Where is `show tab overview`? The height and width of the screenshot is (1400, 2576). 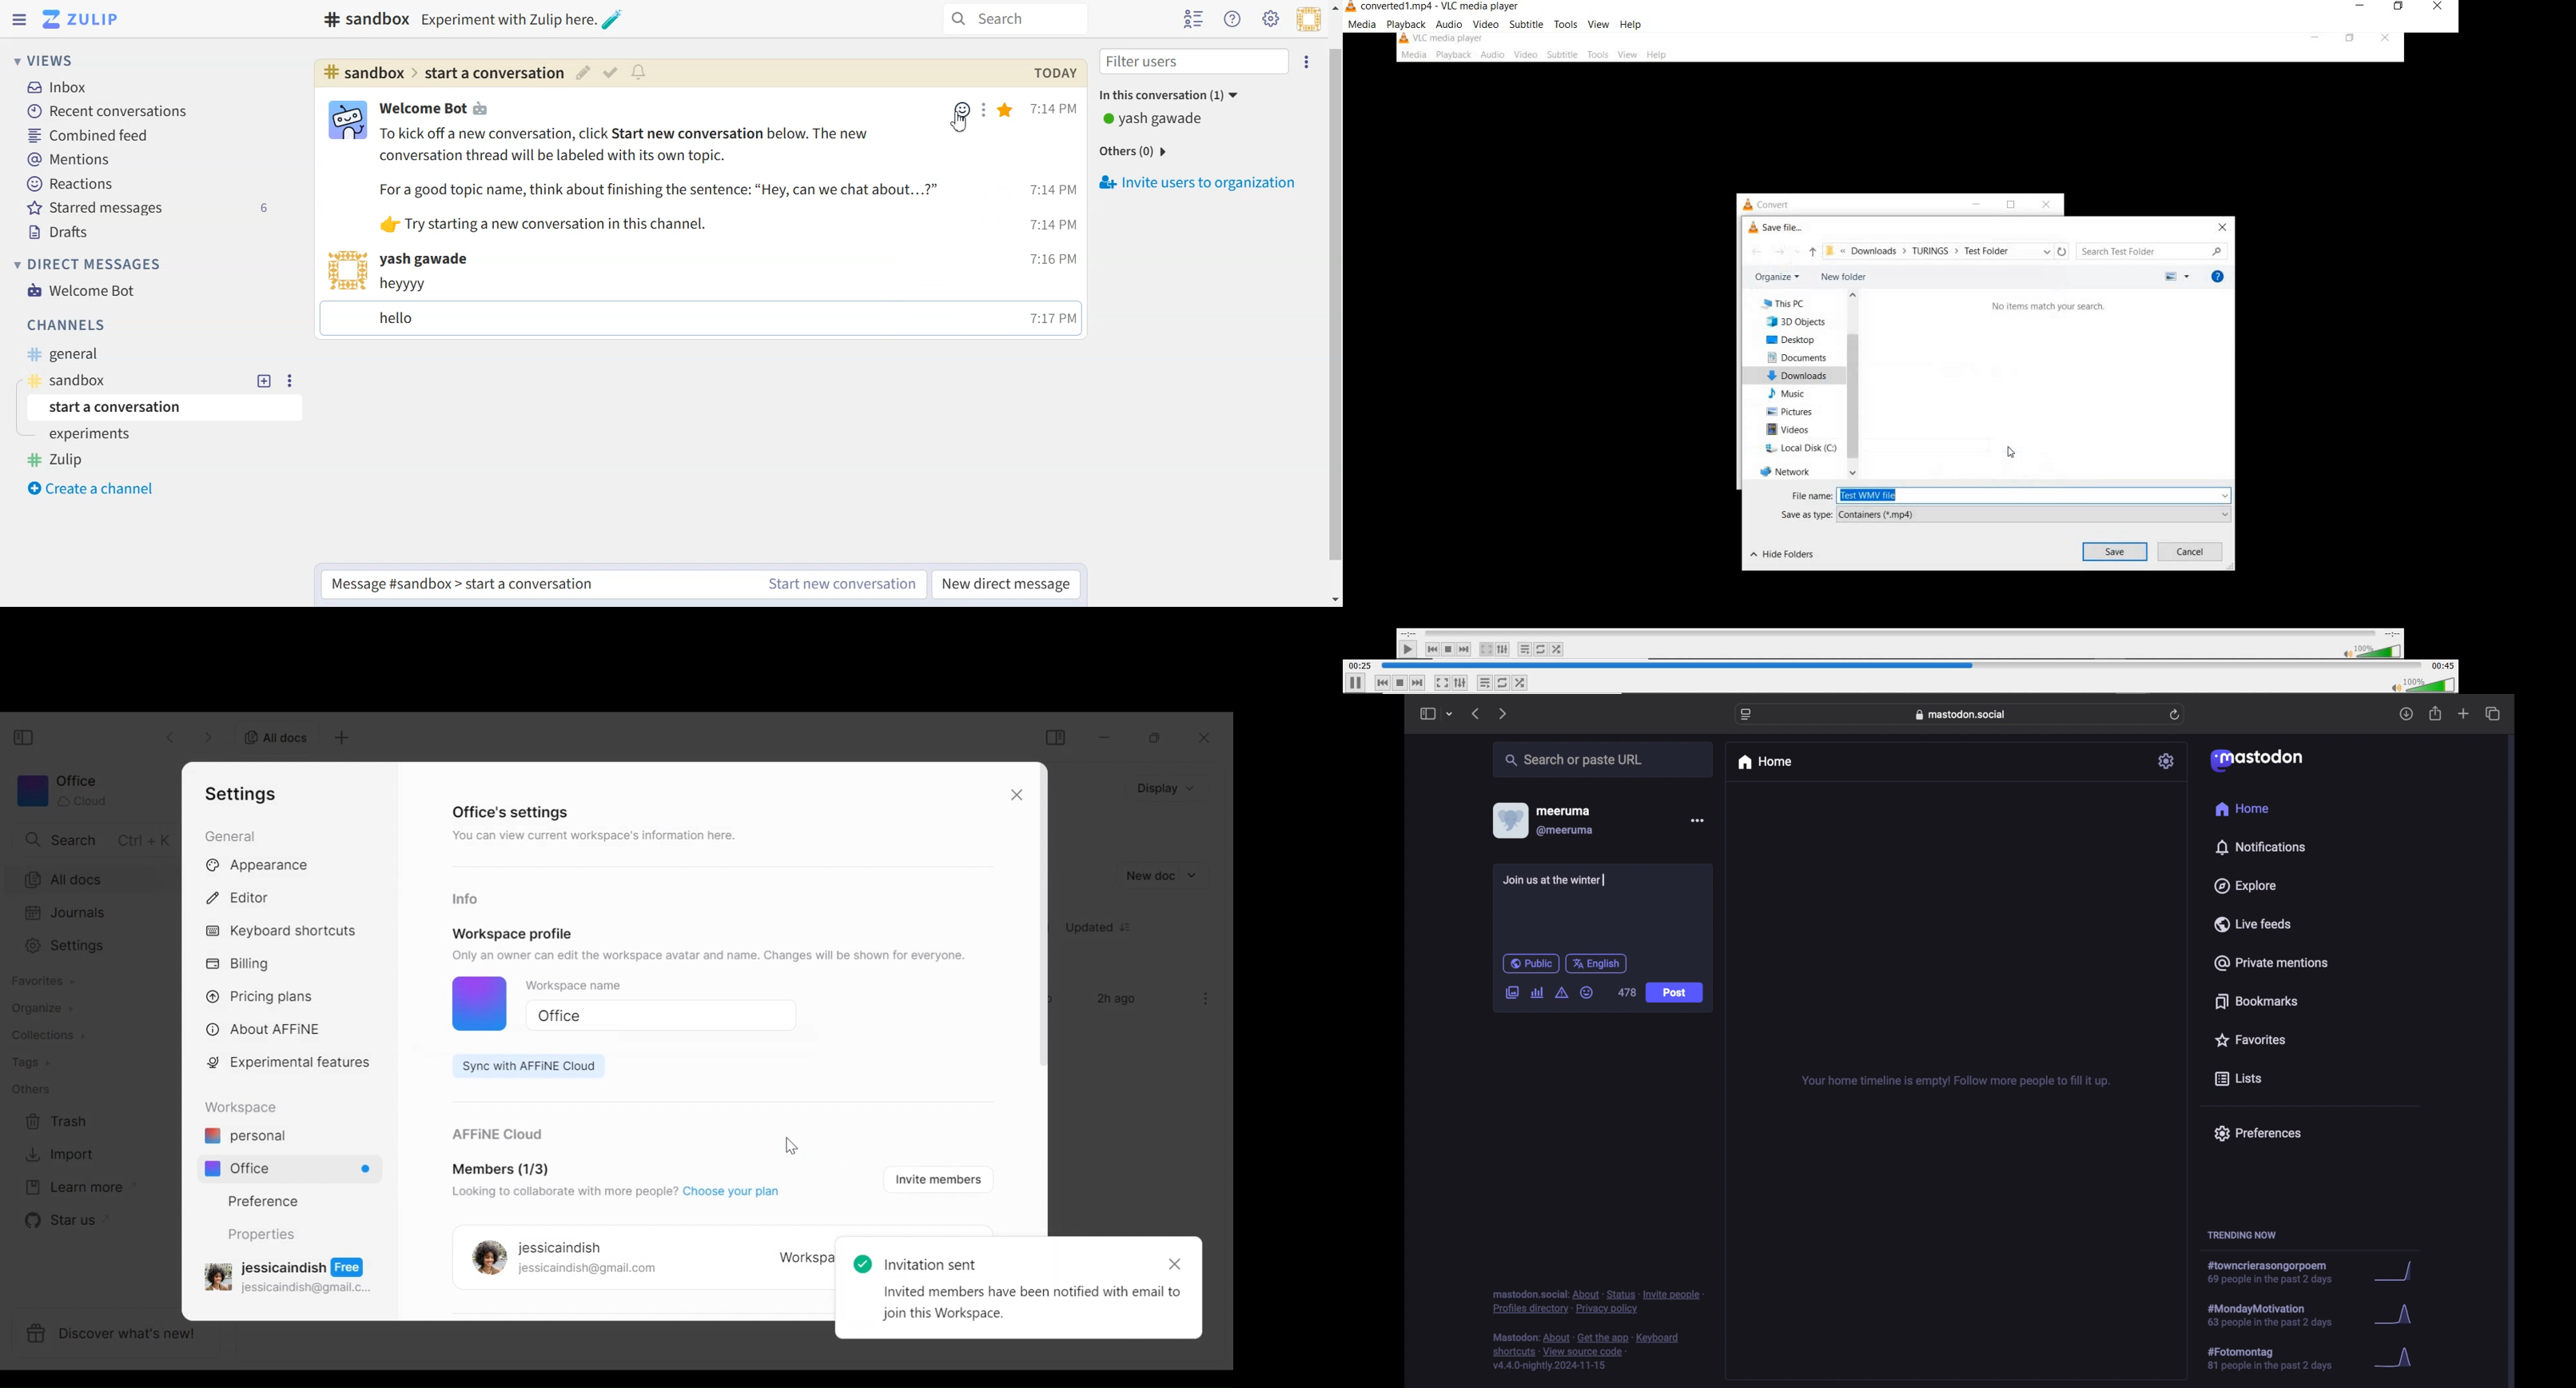 show tab overview is located at coordinates (2493, 714).